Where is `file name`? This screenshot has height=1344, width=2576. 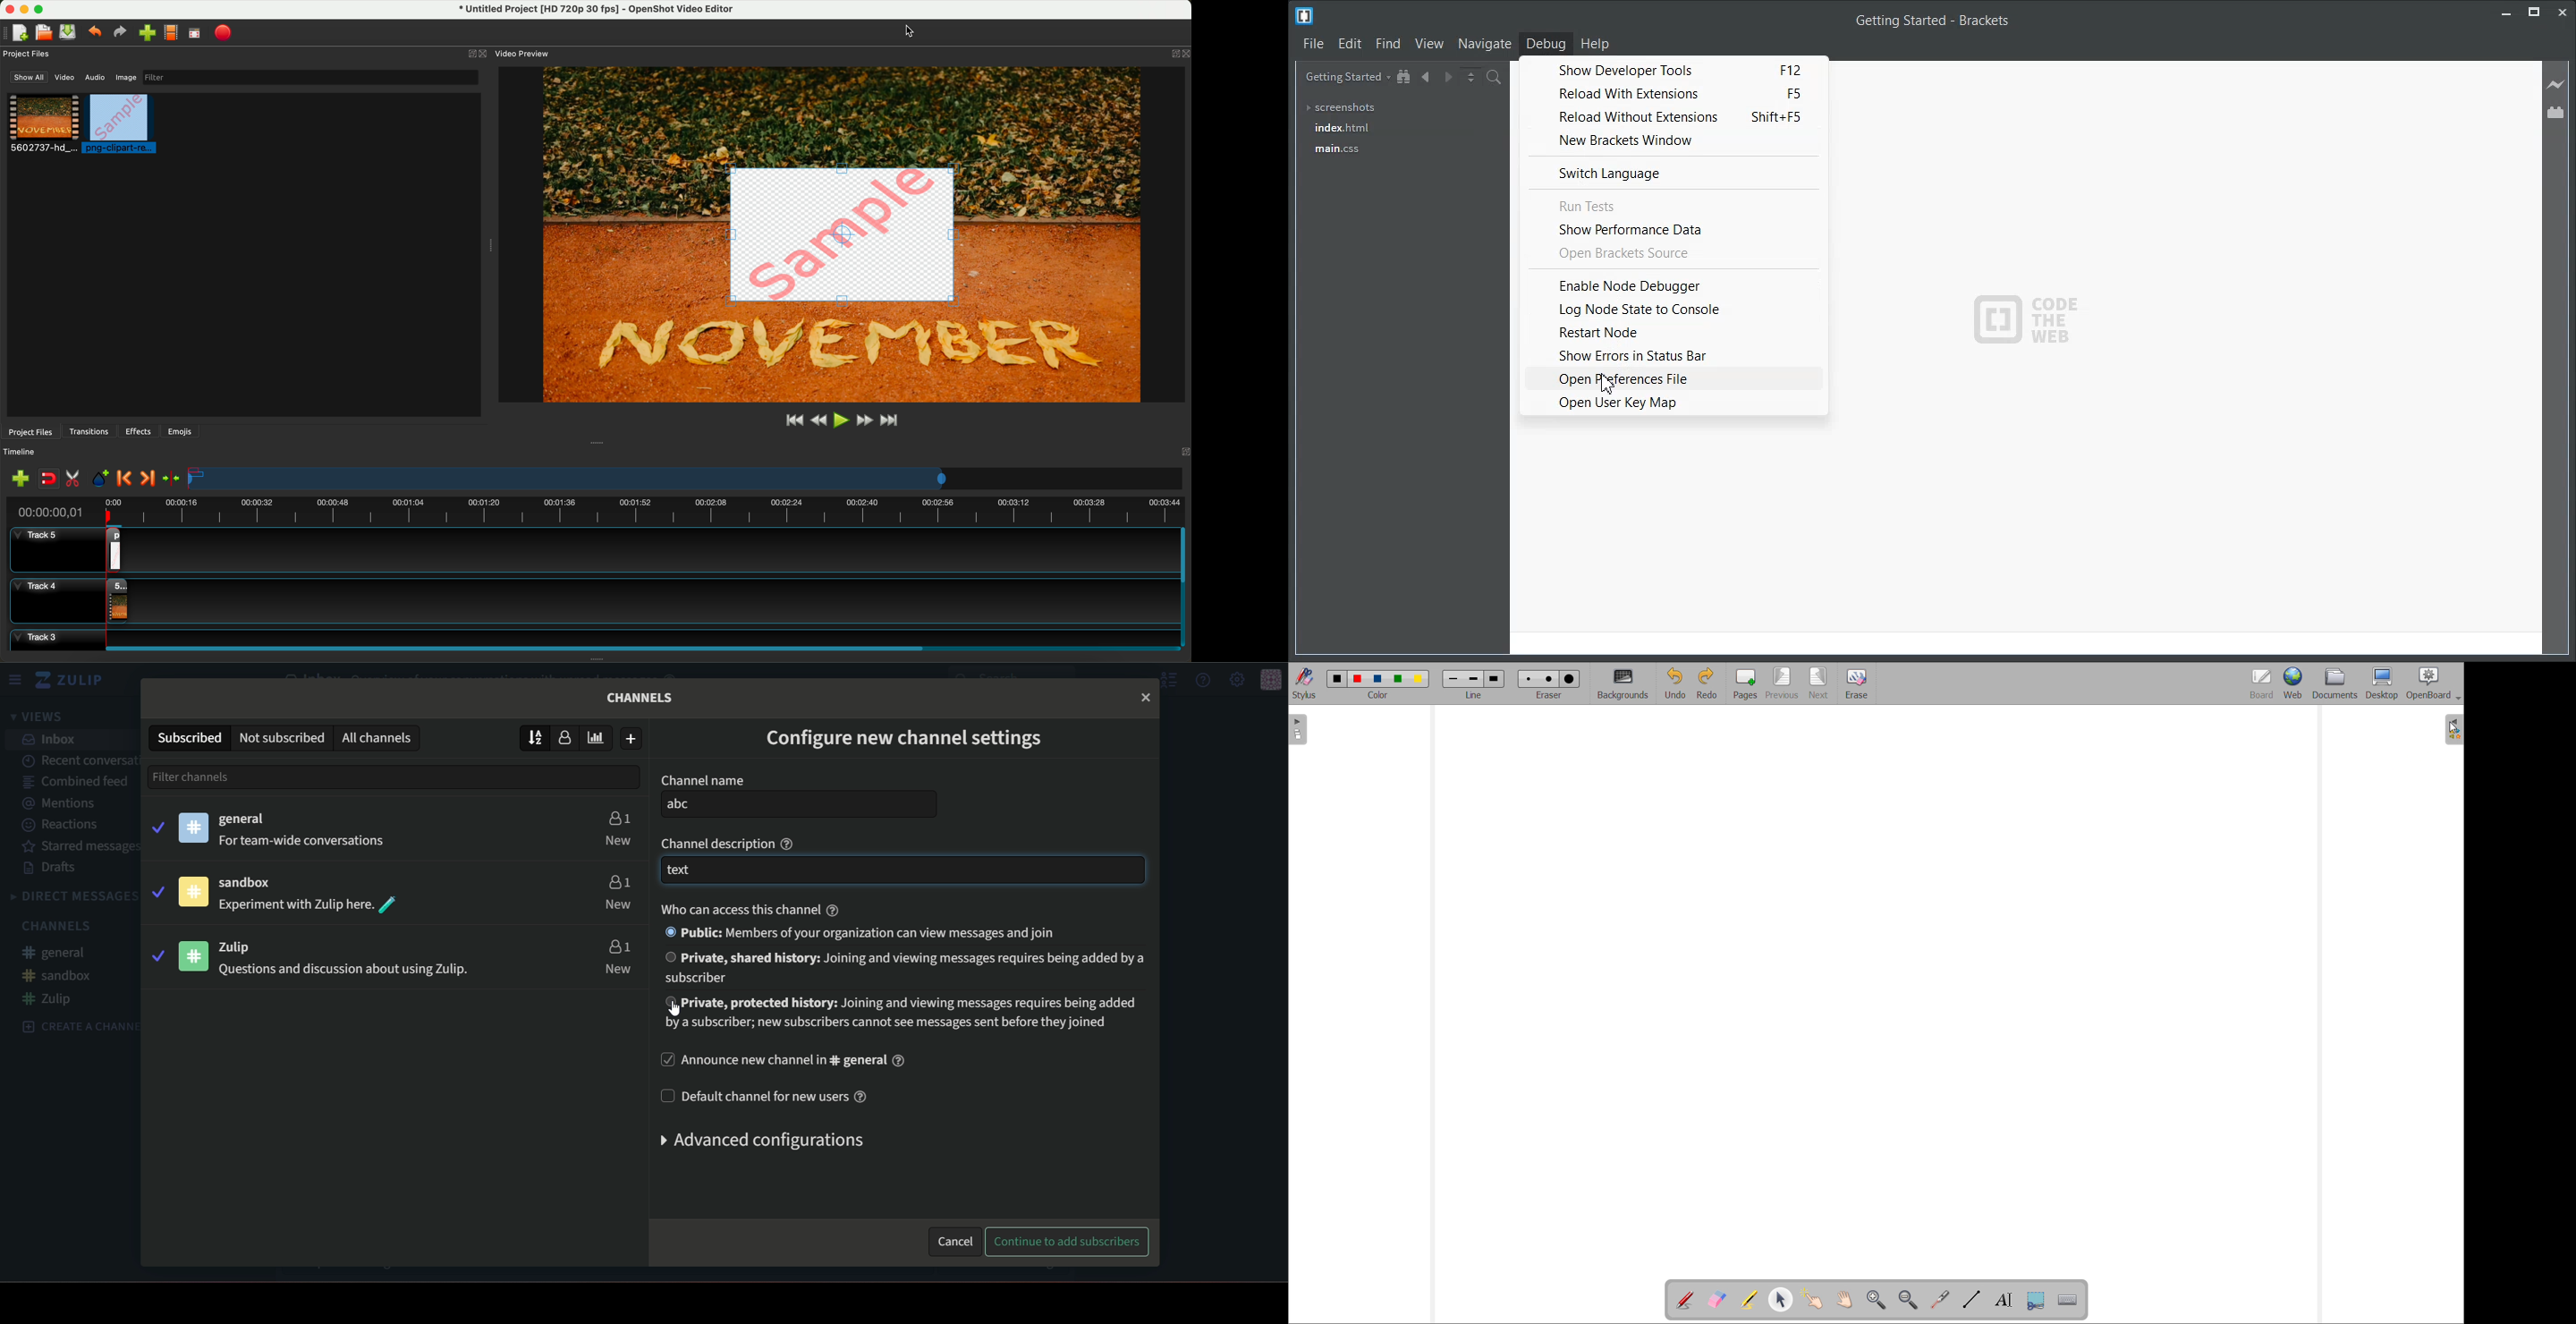 file name is located at coordinates (591, 10).